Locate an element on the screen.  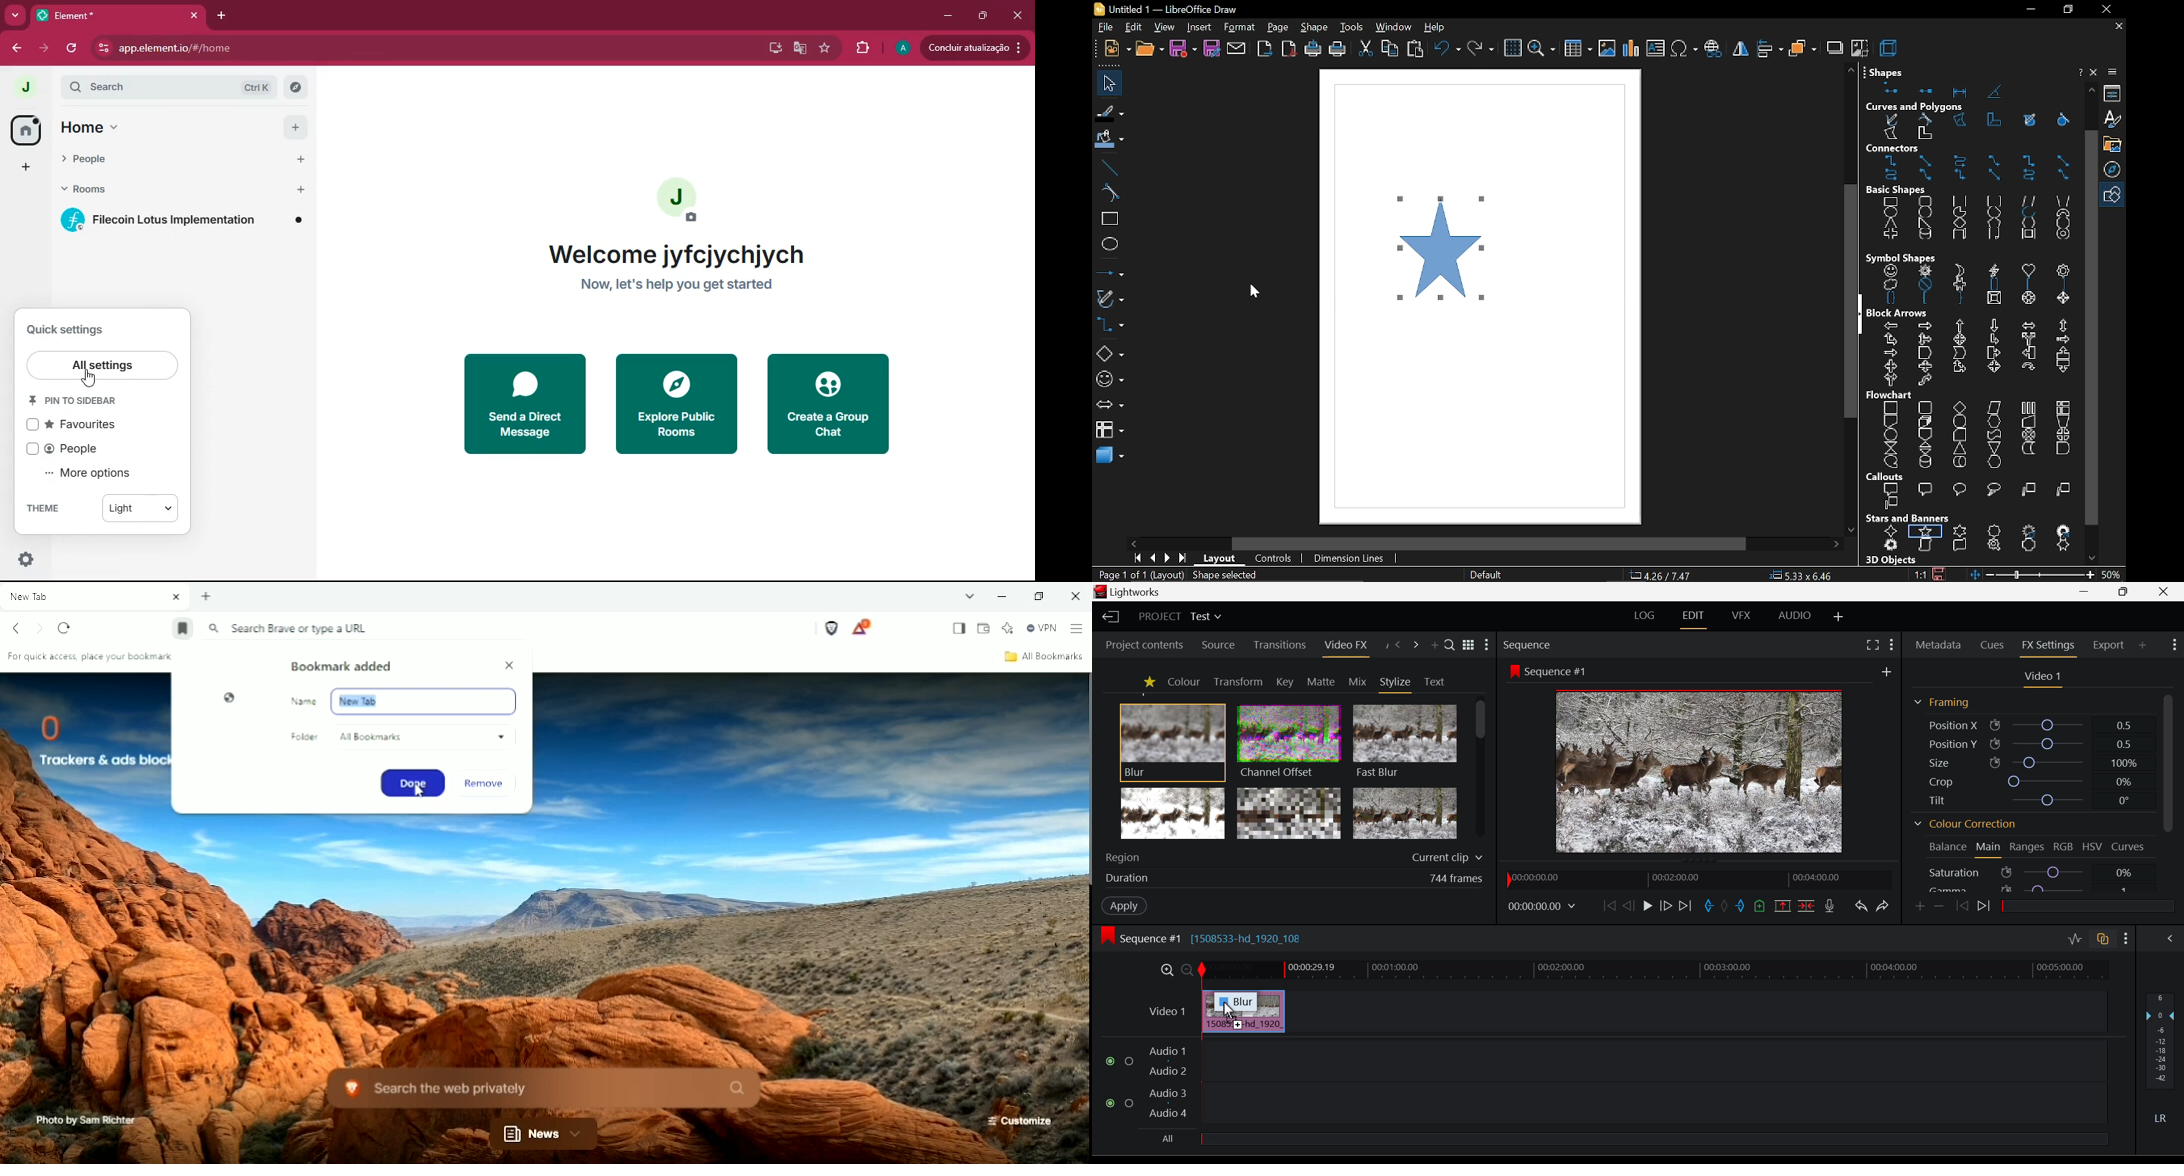
extensions is located at coordinates (864, 48).